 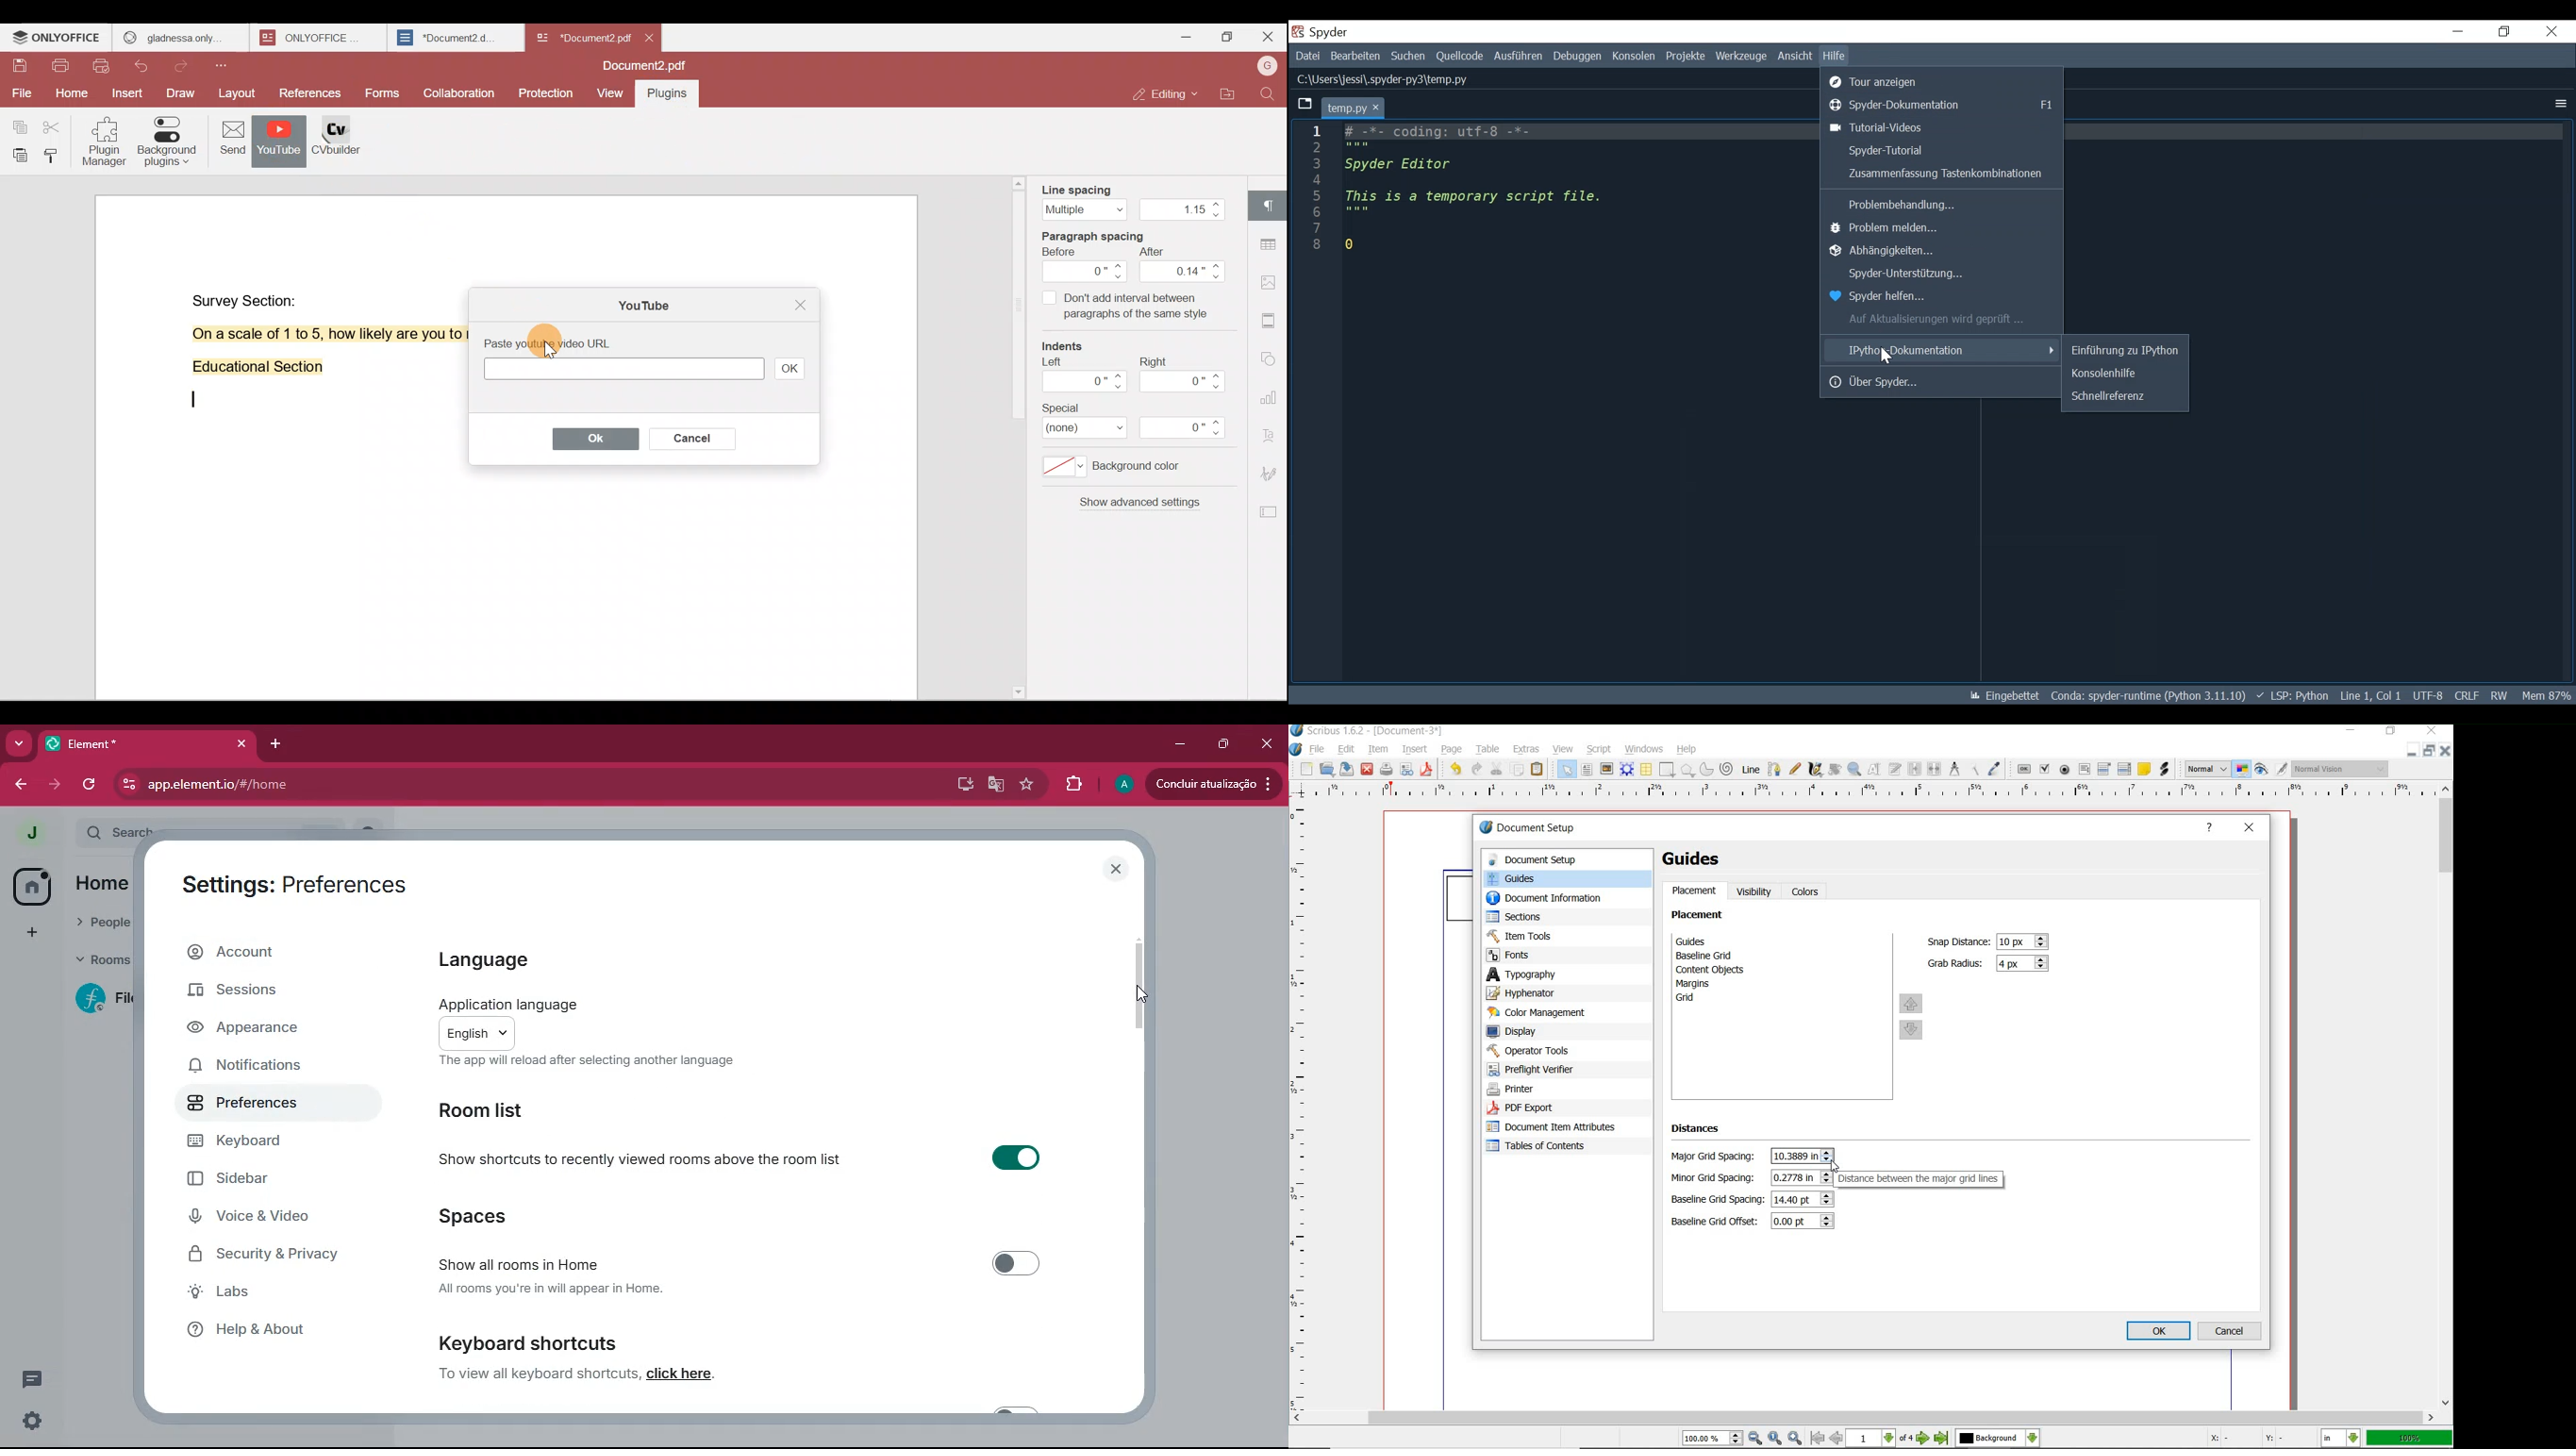 What do you see at coordinates (1226, 39) in the screenshot?
I see `Maximize` at bounding box center [1226, 39].